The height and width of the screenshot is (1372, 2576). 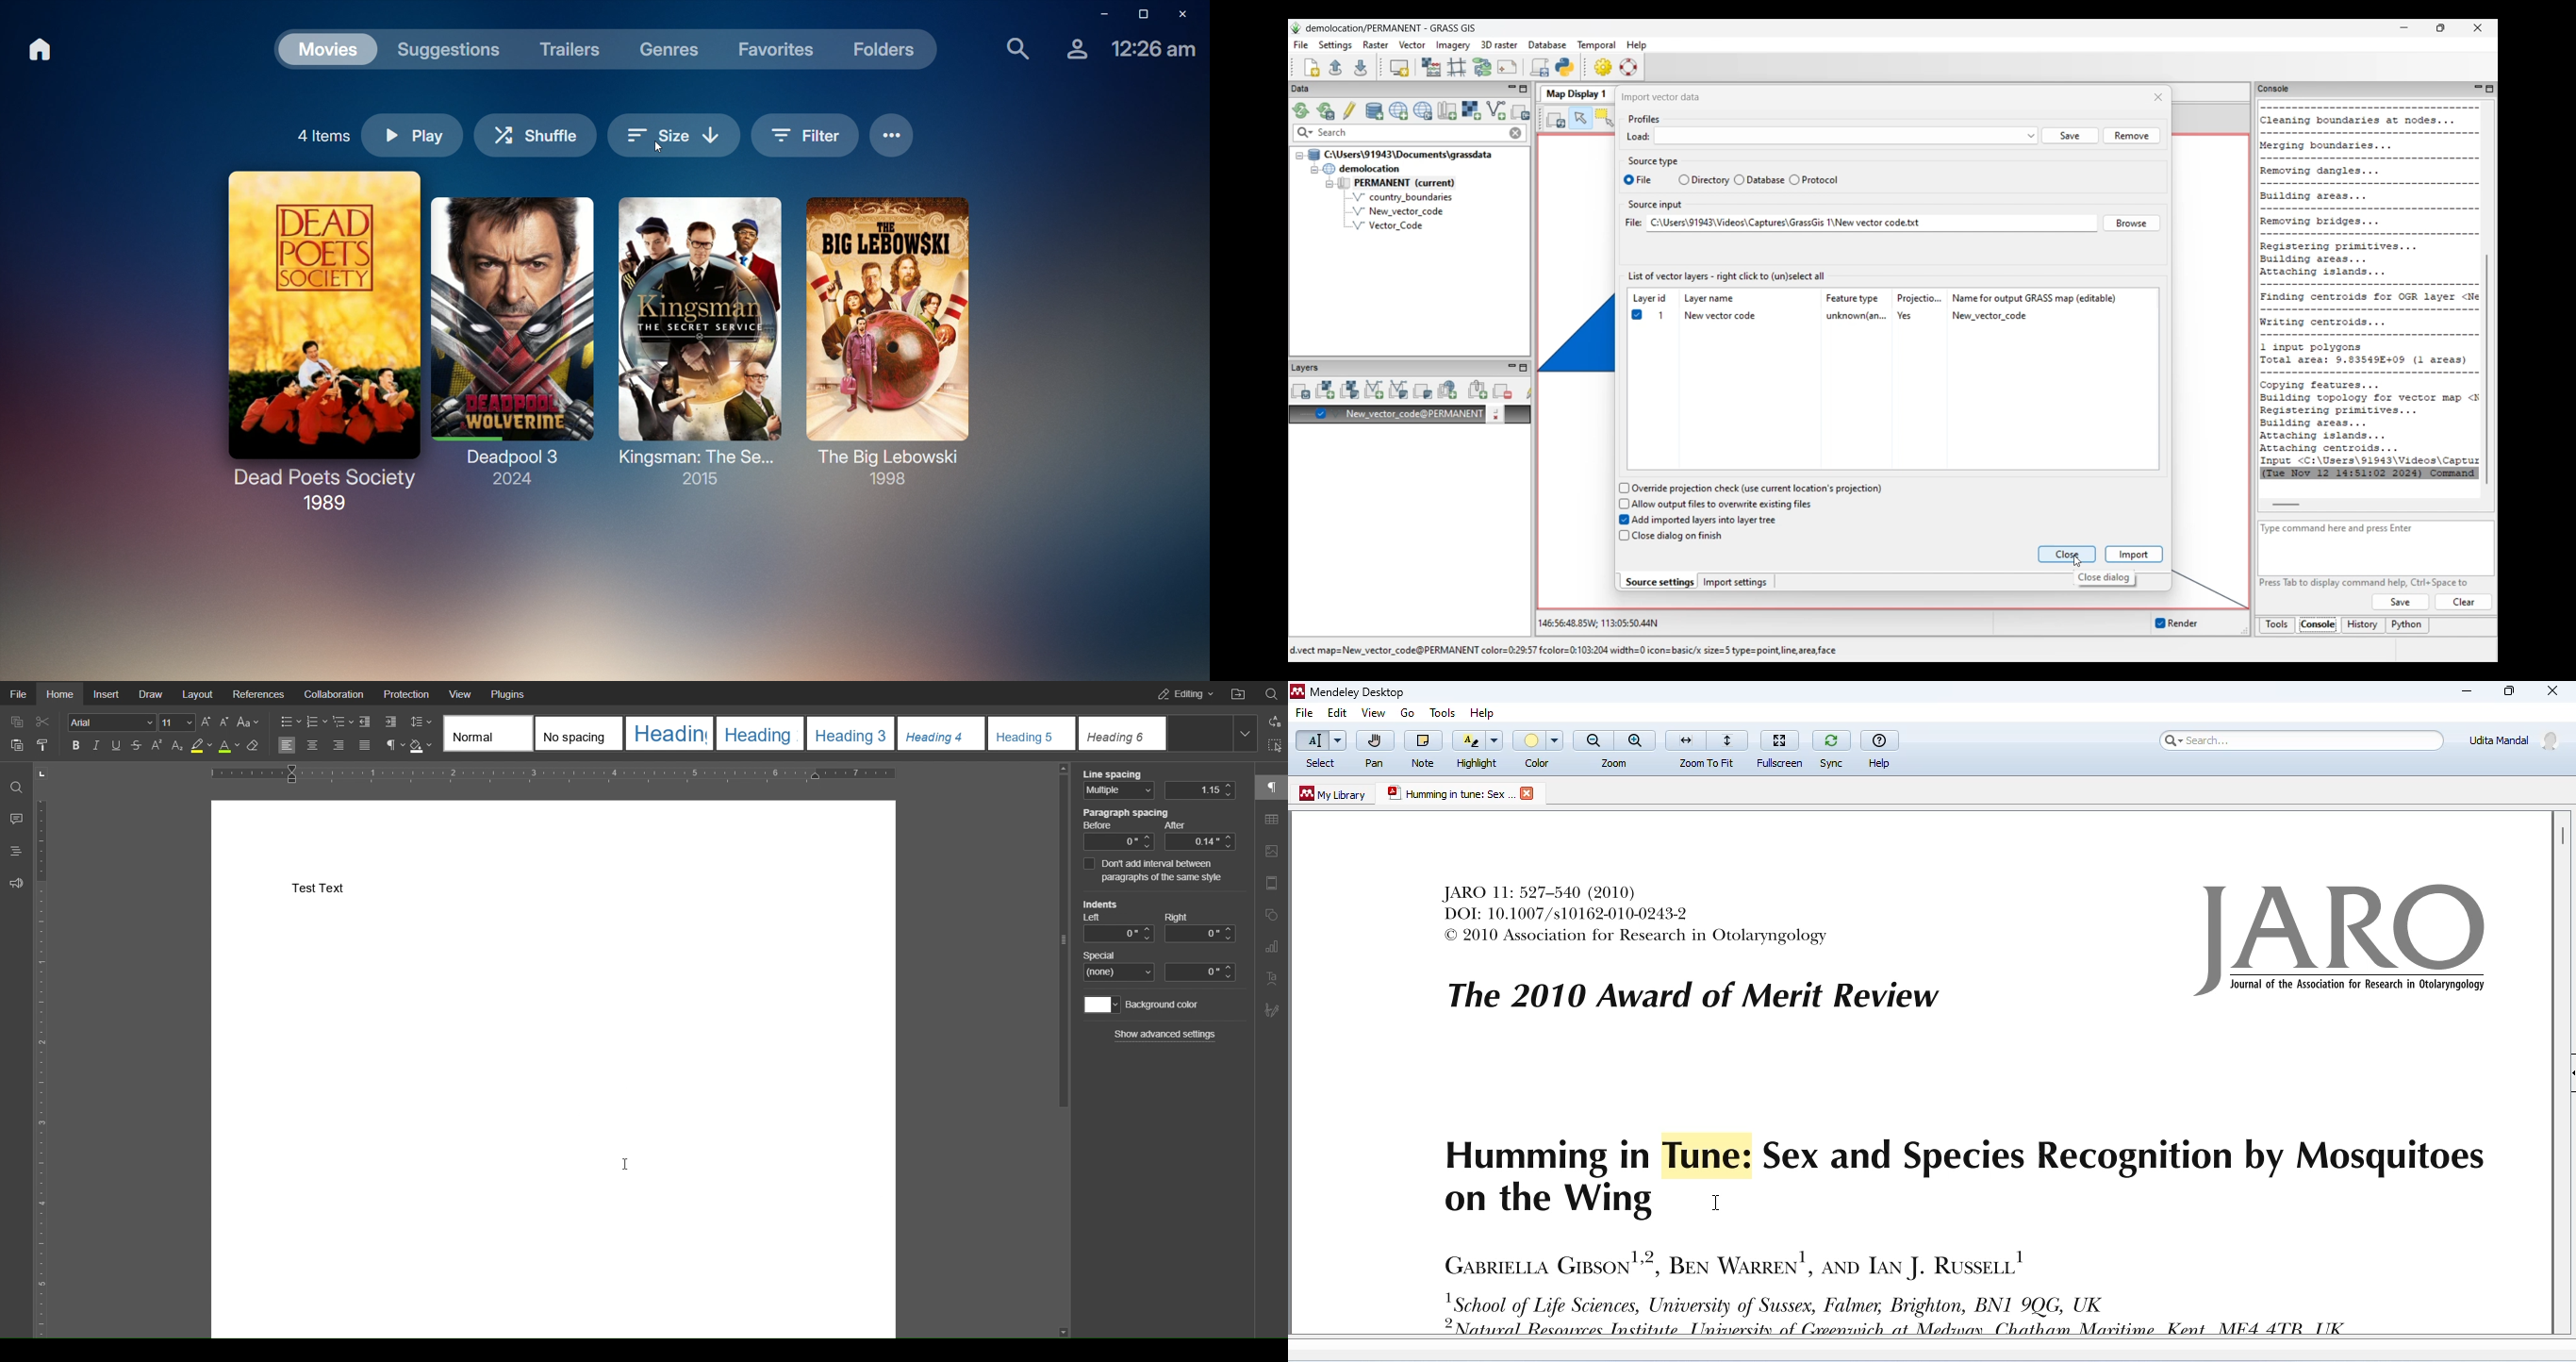 What do you see at coordinates (43, 52) in the screenshot?
I see `Home` at bounding box center [43, 52].